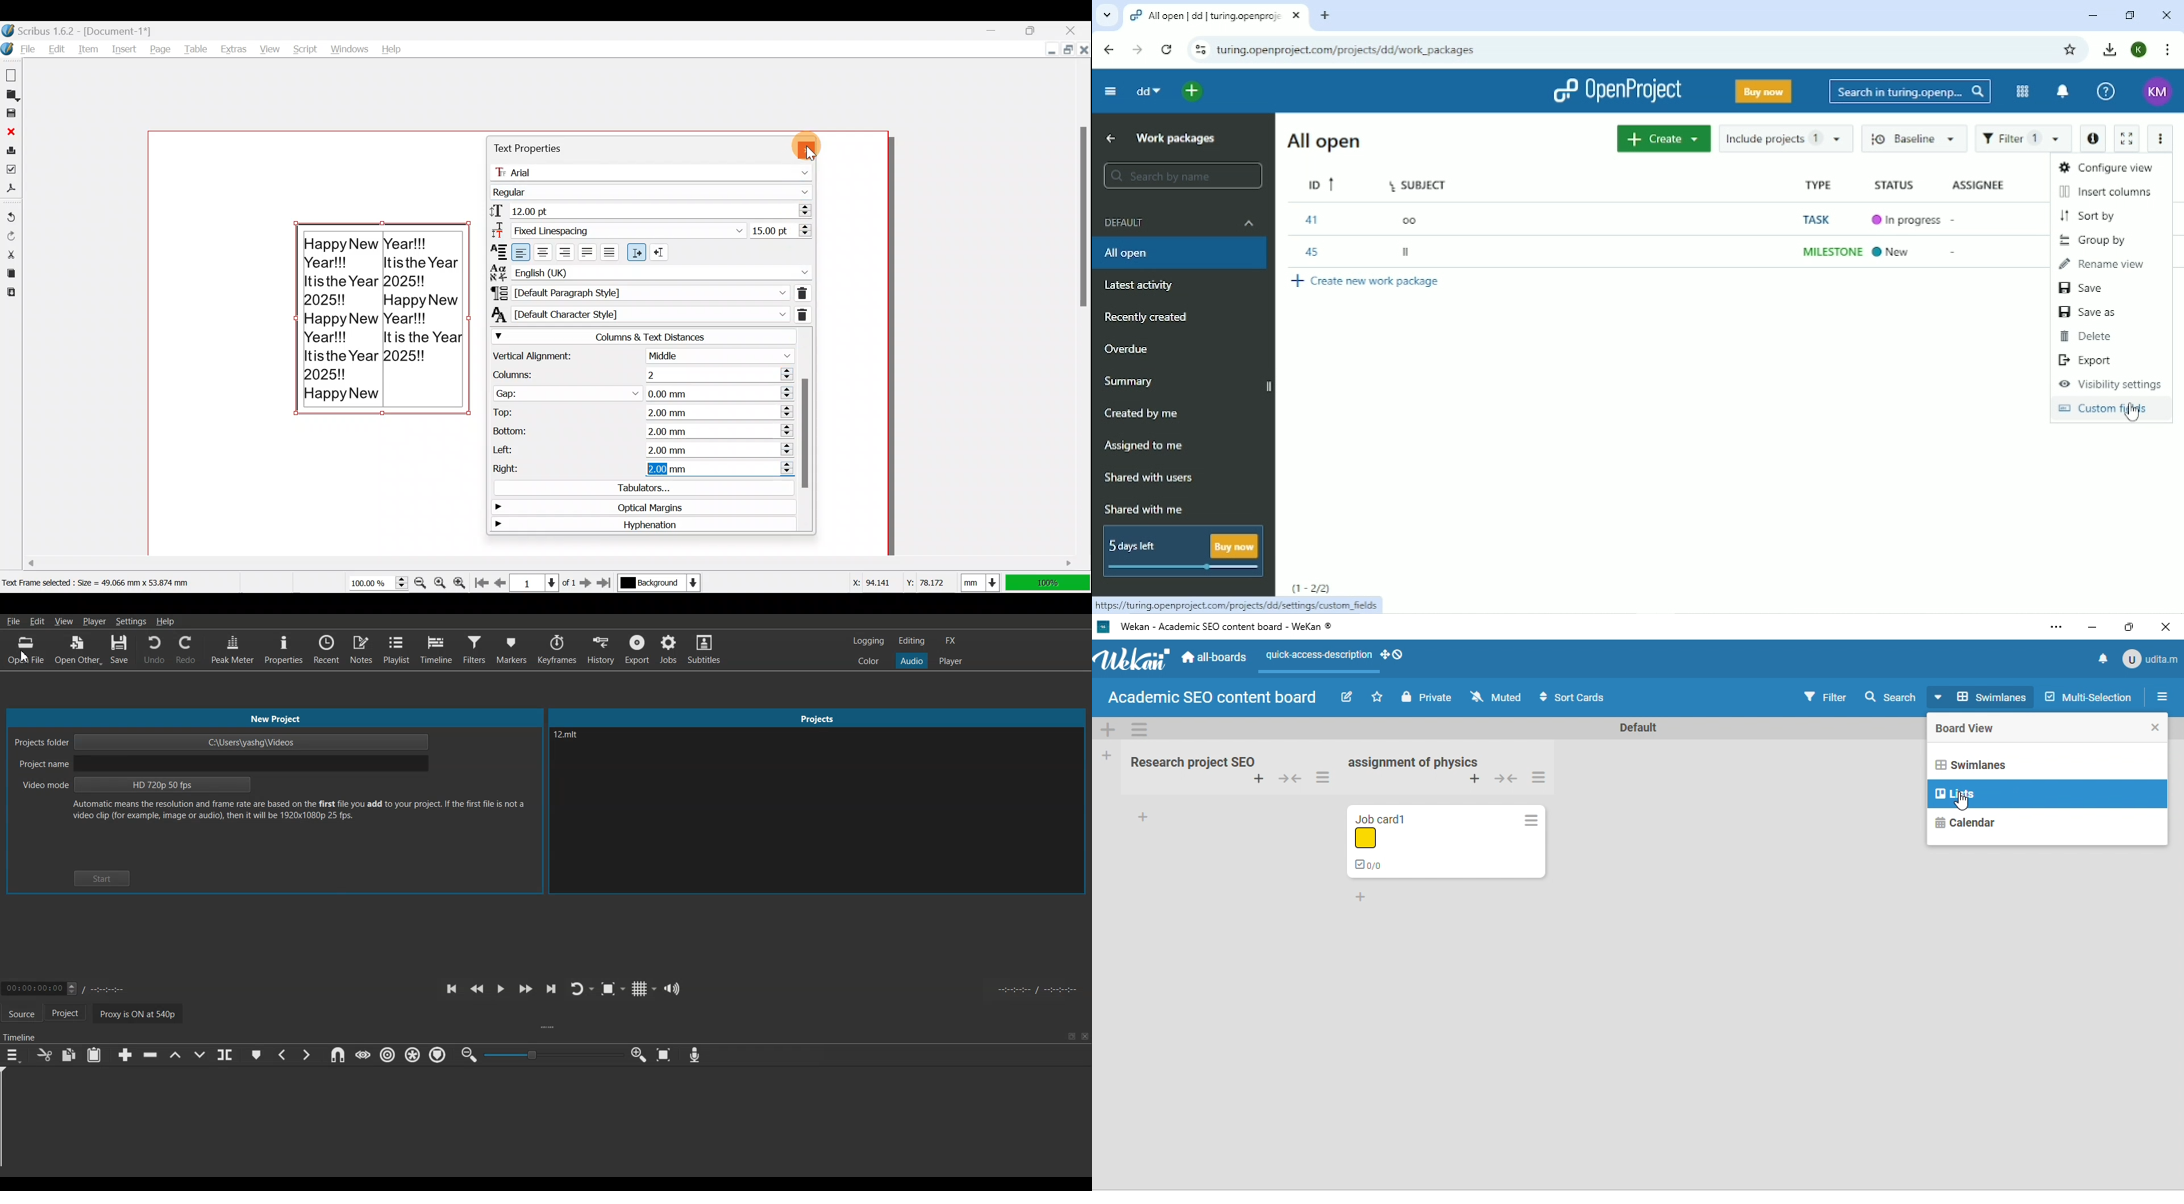 The image size is (2184, 1204). What do you see at coordinates (362, 649) in the screenshot?
I see `Notes` at bounding box center [362, 649].